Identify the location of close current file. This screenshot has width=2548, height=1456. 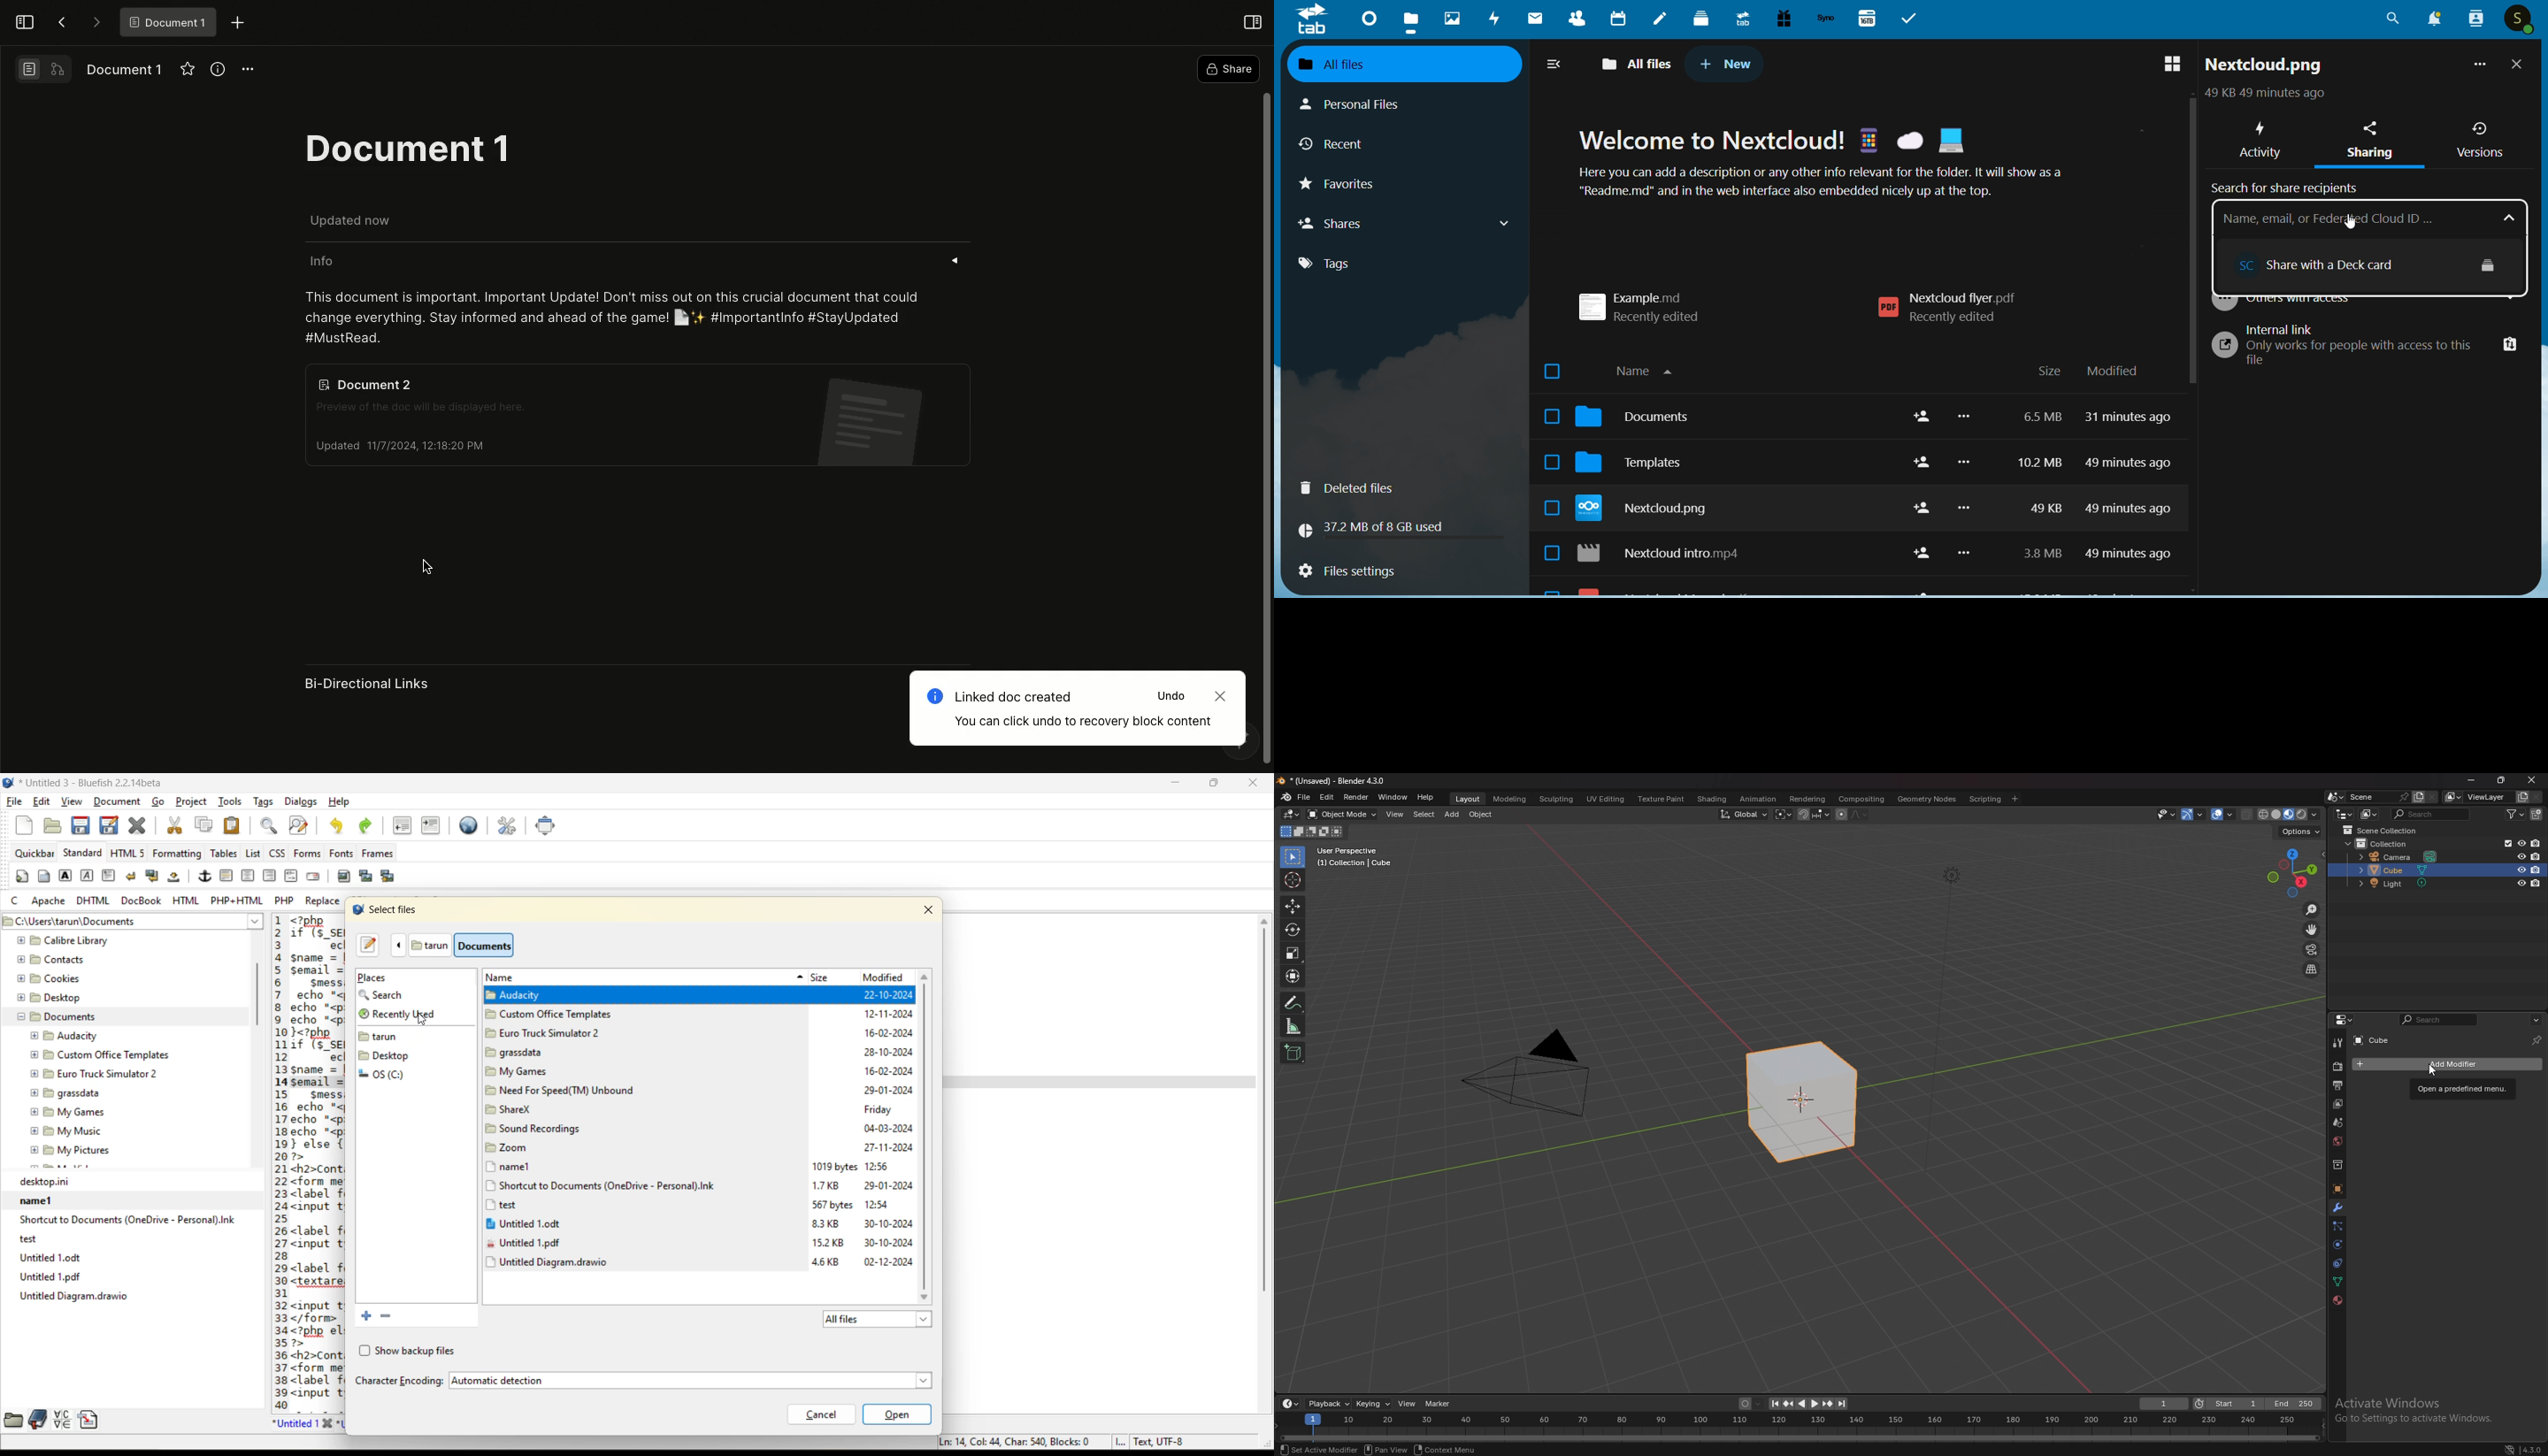
(140, 826).